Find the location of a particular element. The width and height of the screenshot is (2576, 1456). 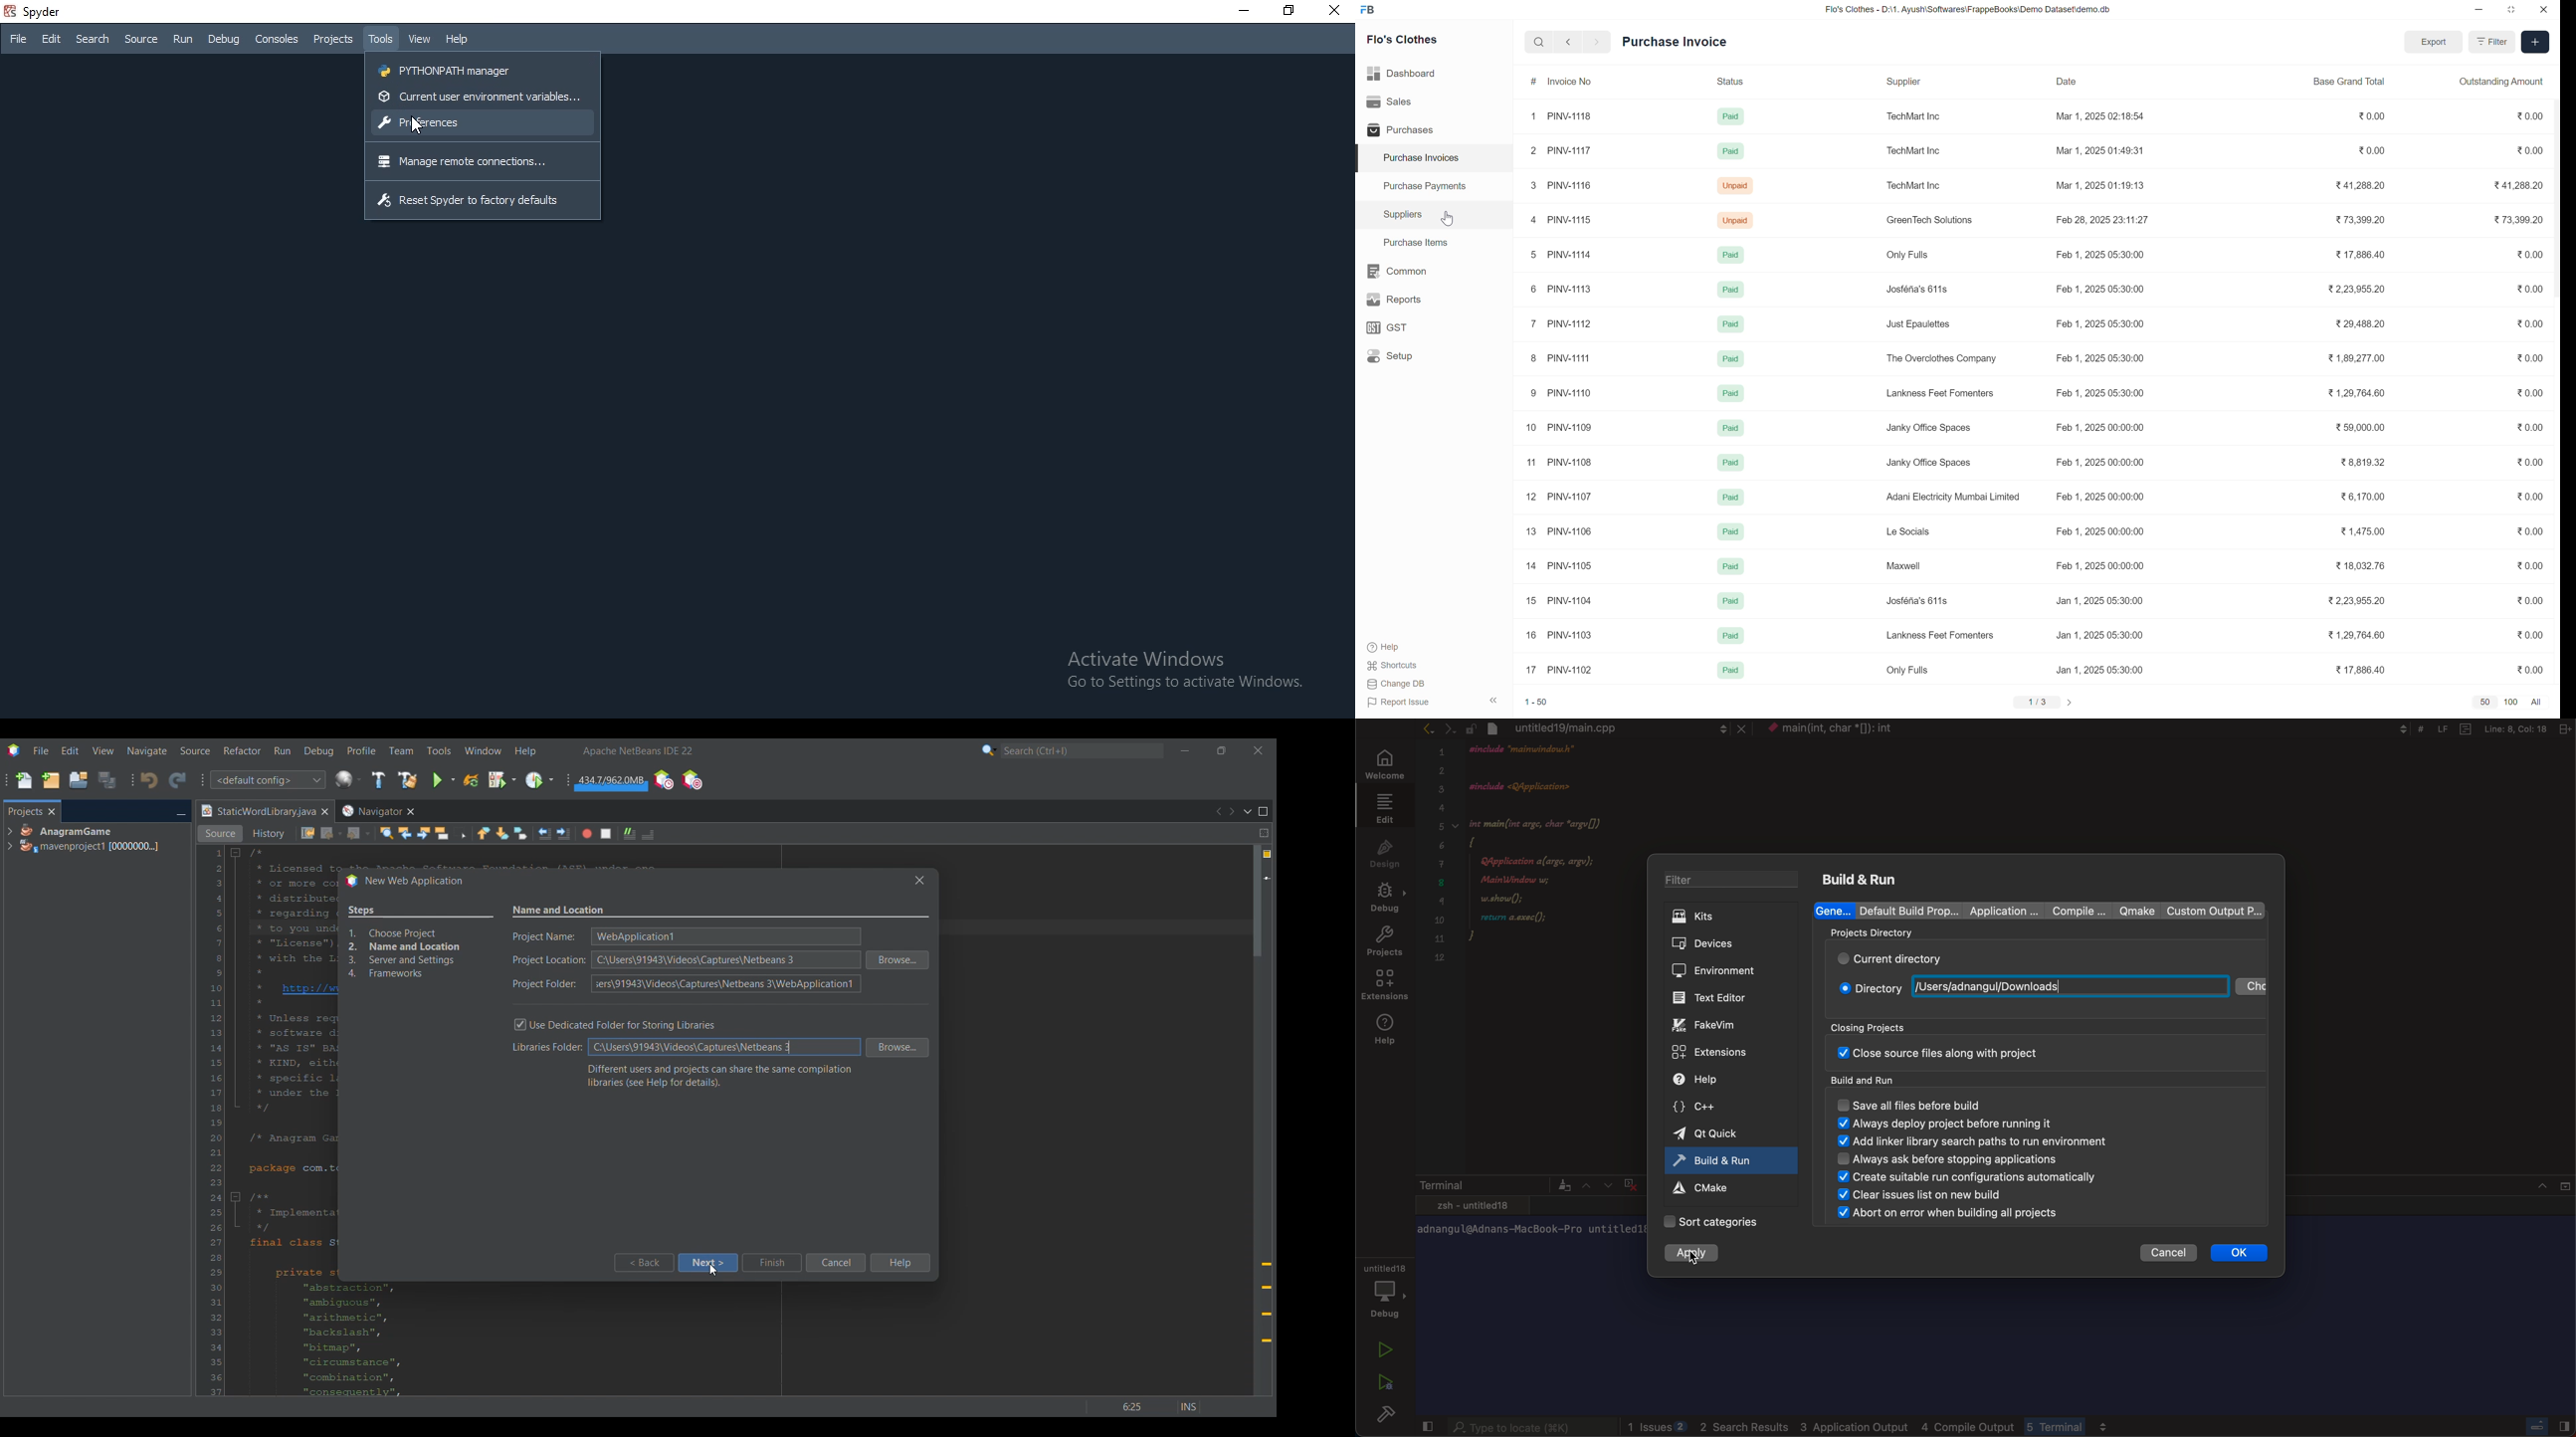

30.00 is located at coordinates (2528, 462).